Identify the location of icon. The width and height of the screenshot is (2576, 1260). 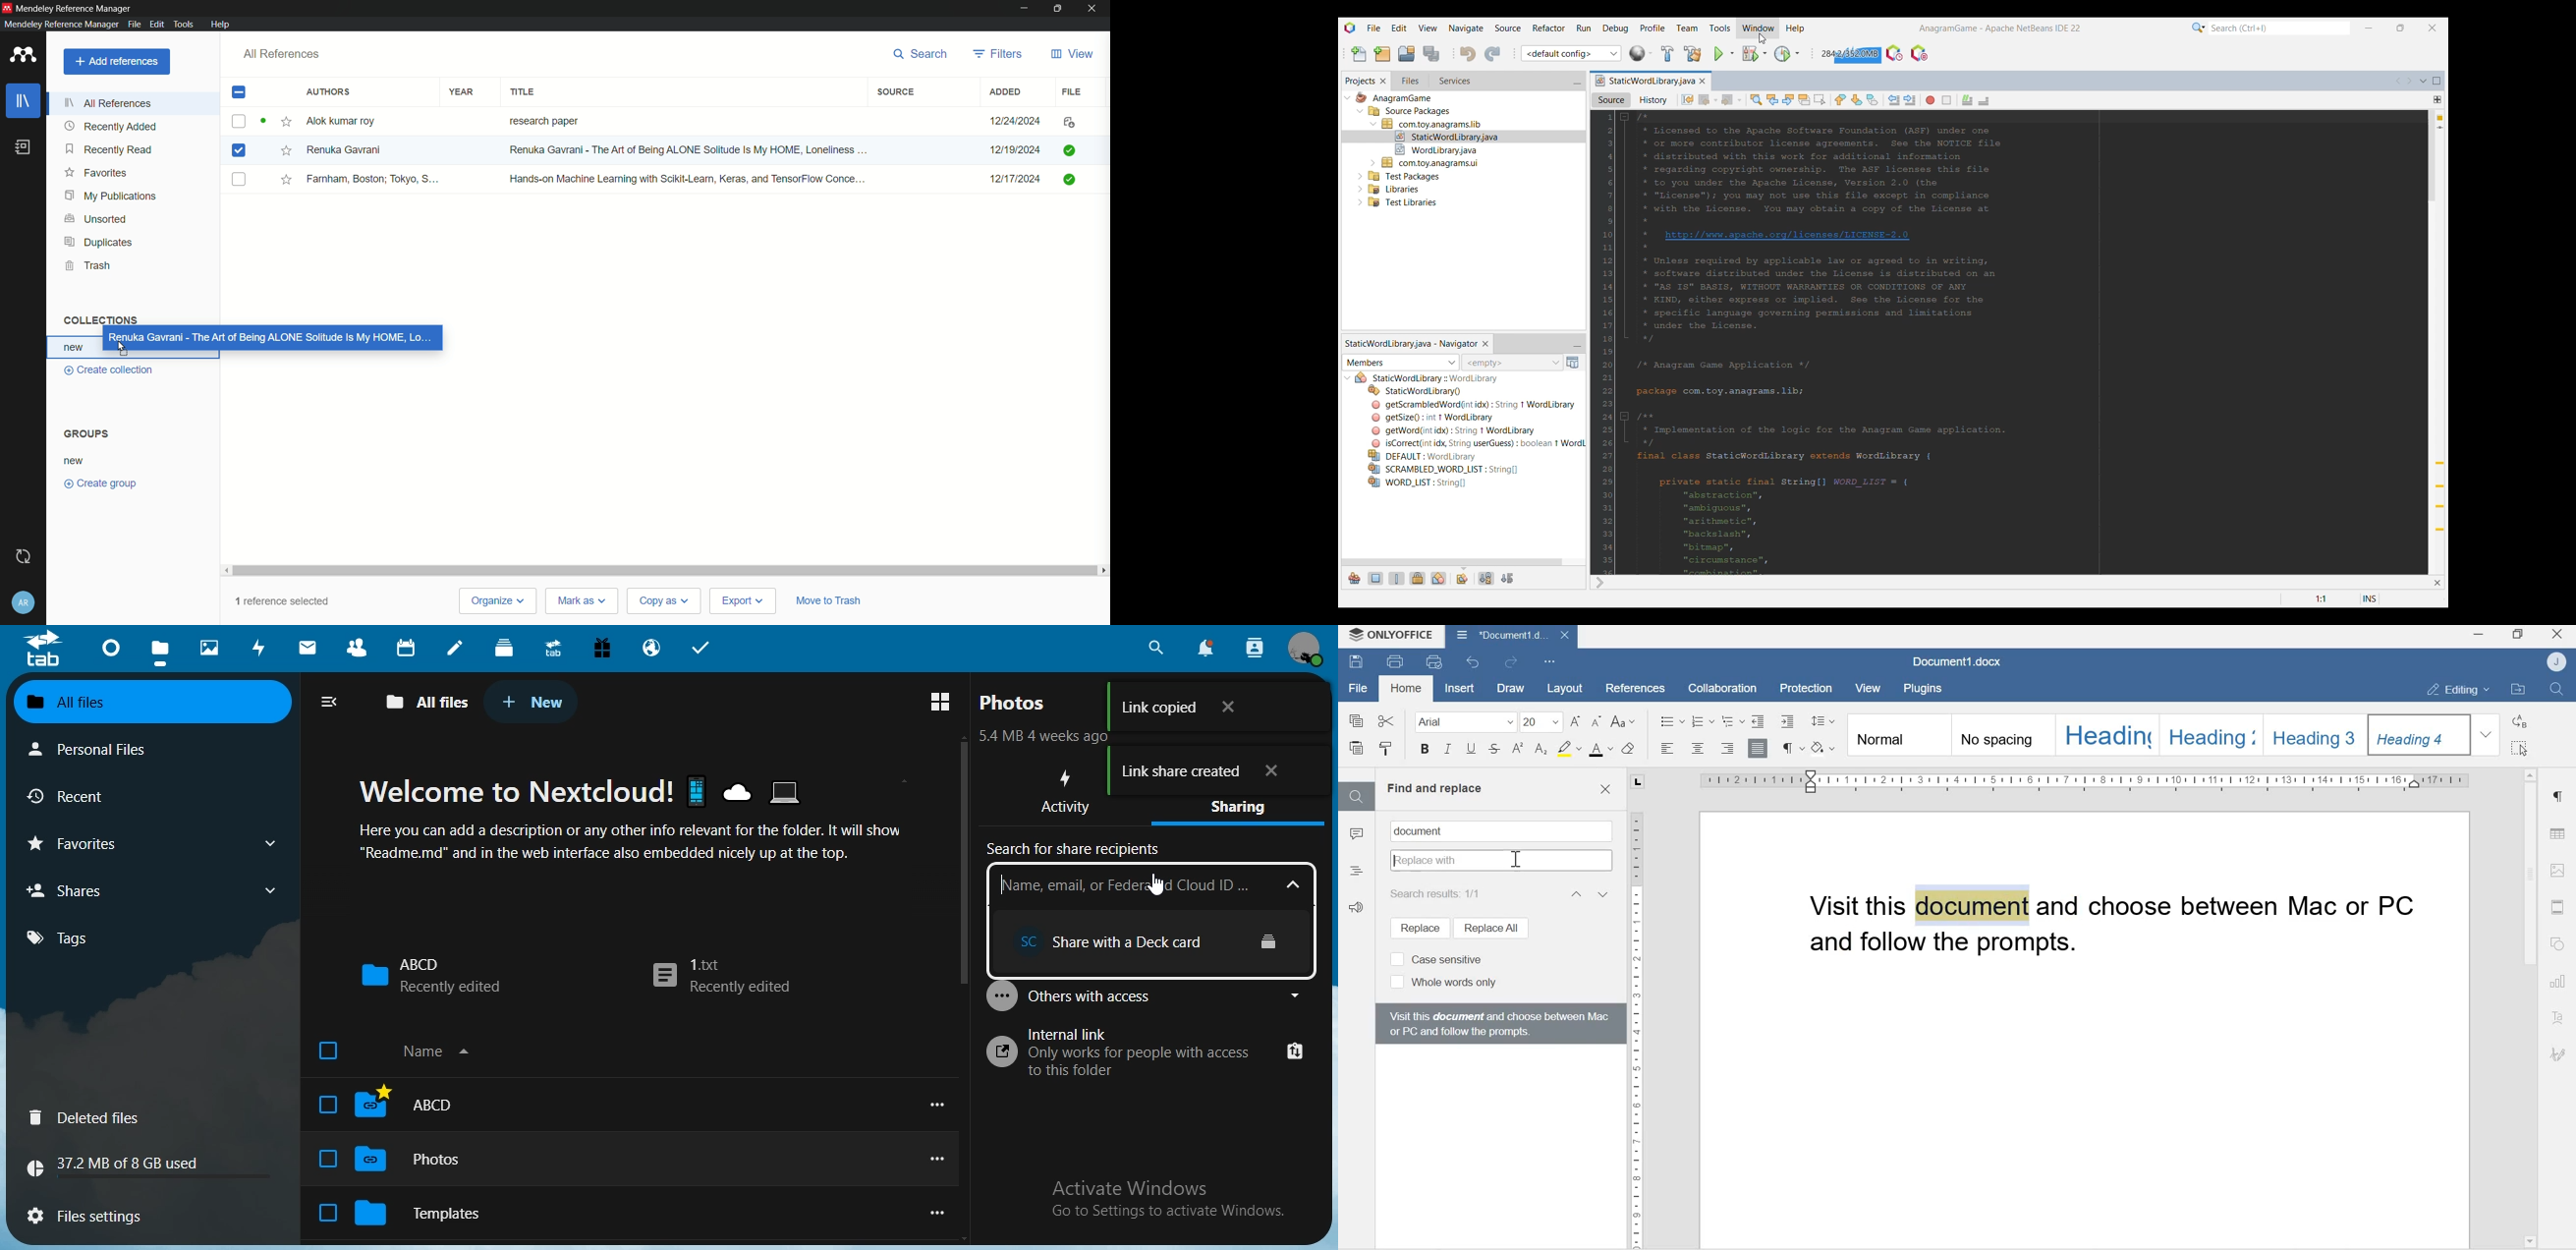
(42, 648).